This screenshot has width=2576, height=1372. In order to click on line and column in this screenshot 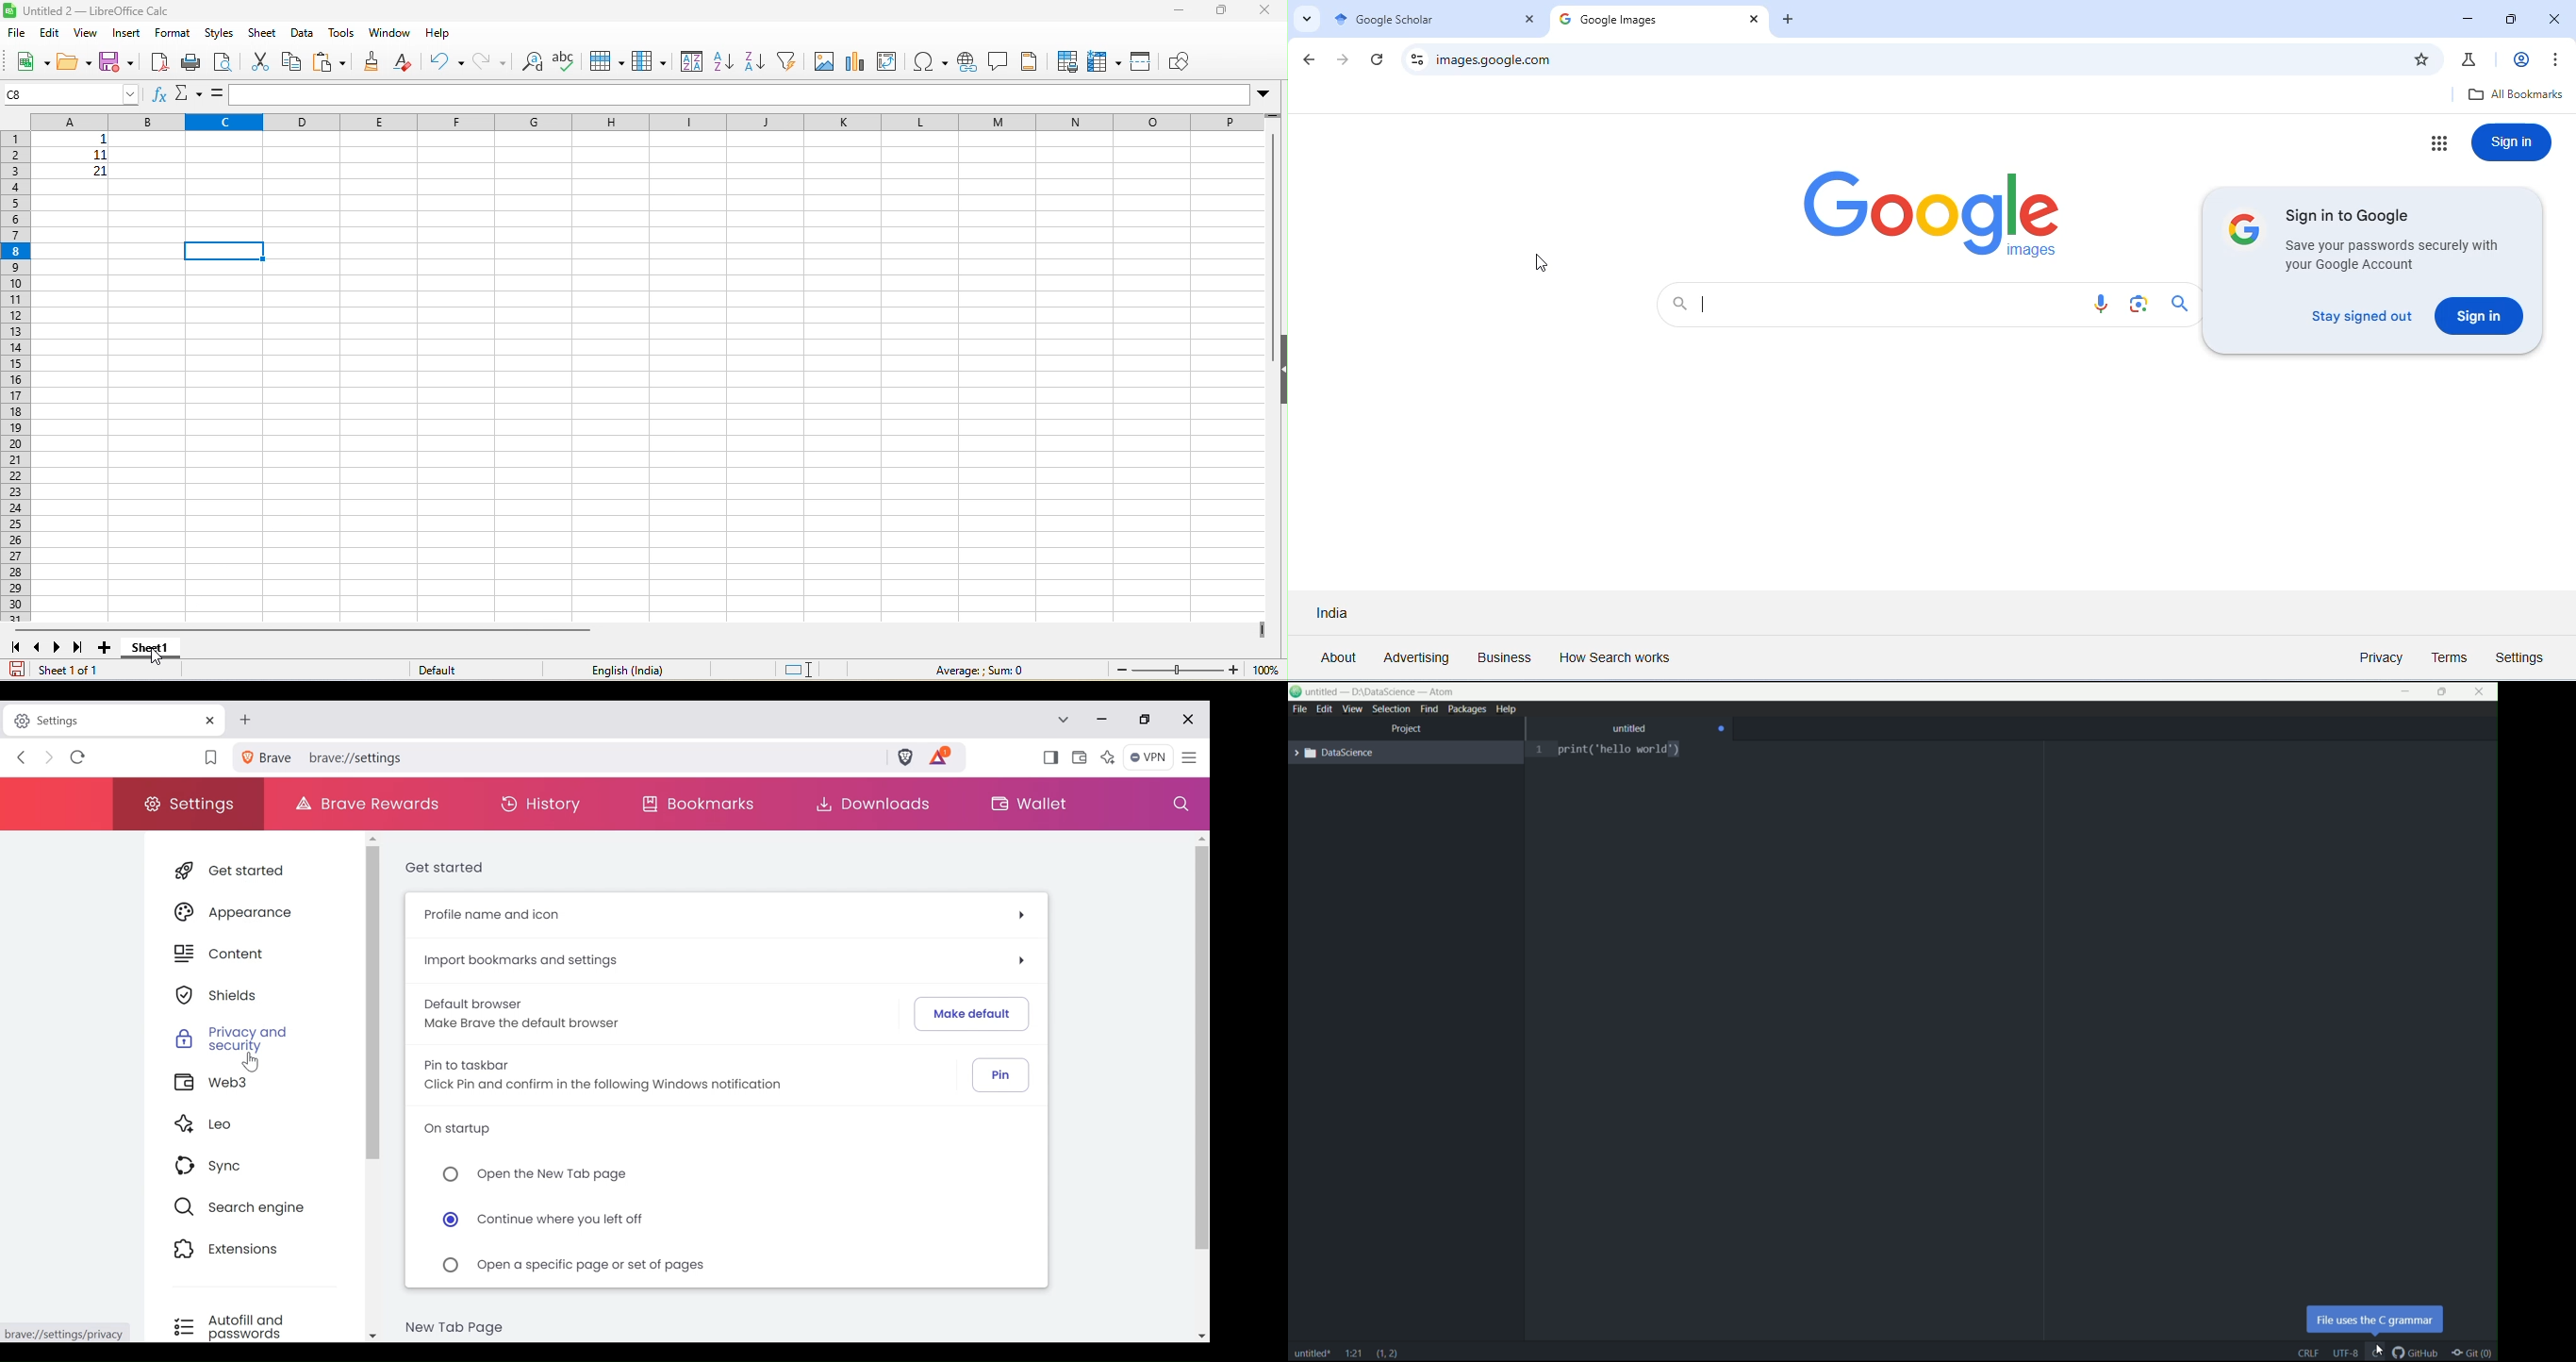, I will do `click(1354, 1354)`.